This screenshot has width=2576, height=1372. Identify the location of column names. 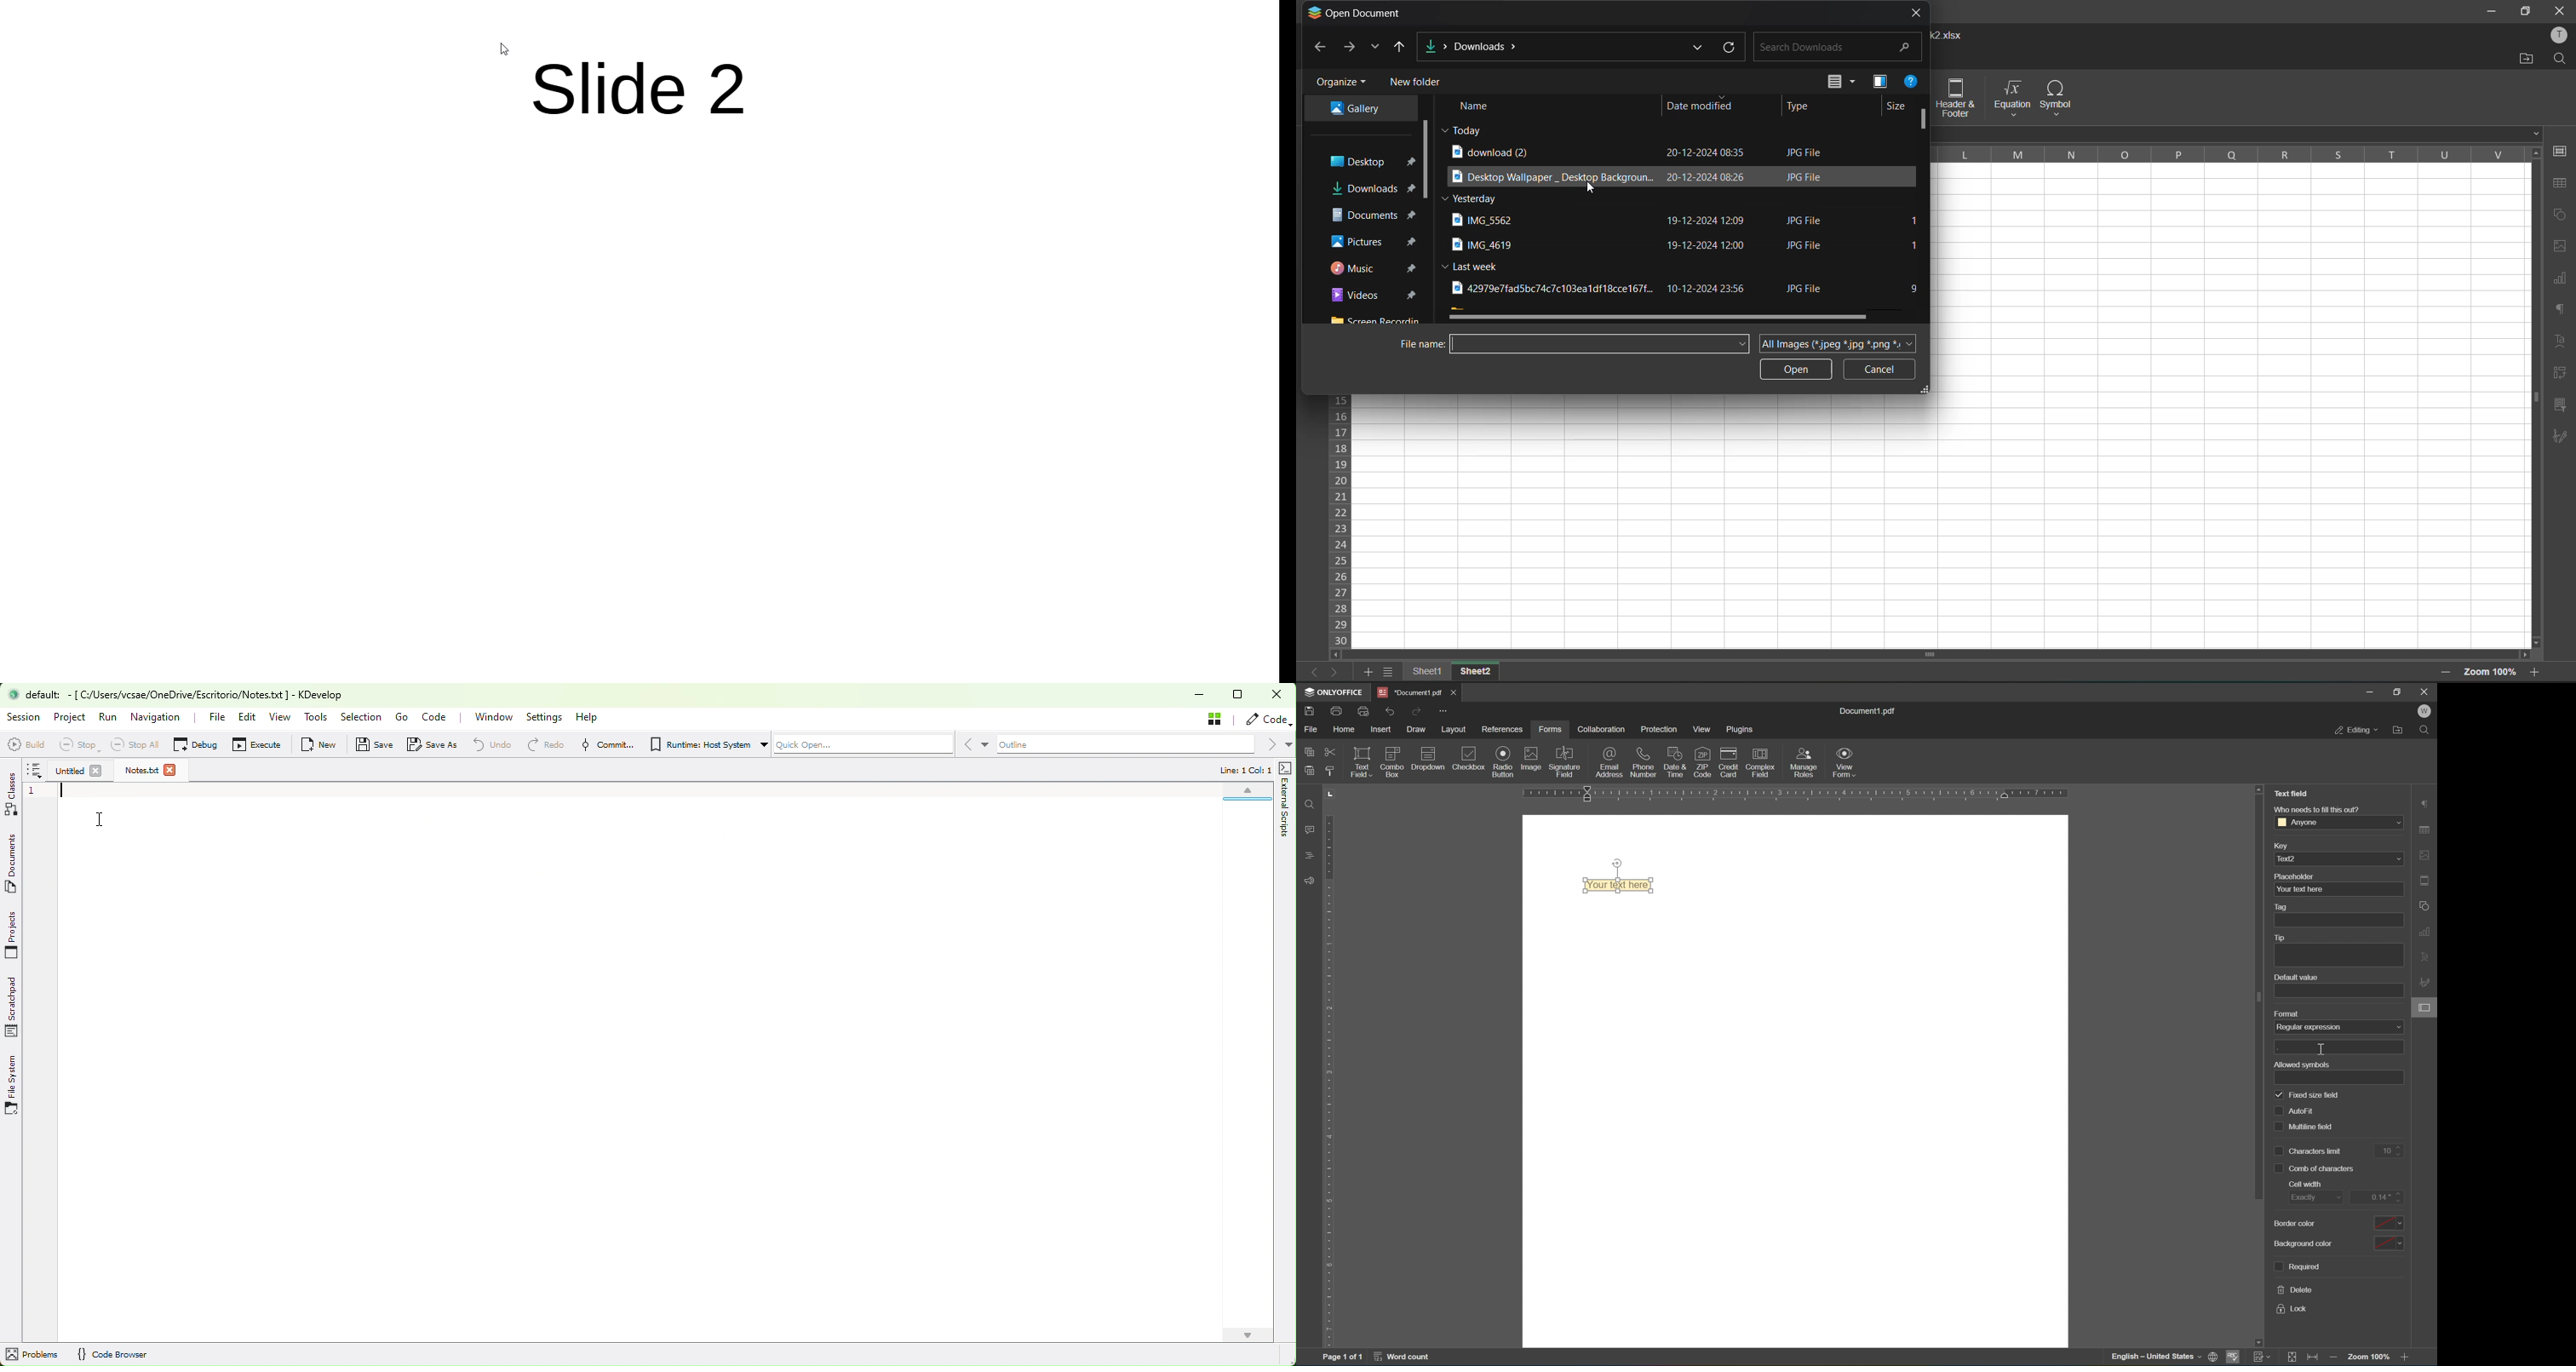
(2229, 153).